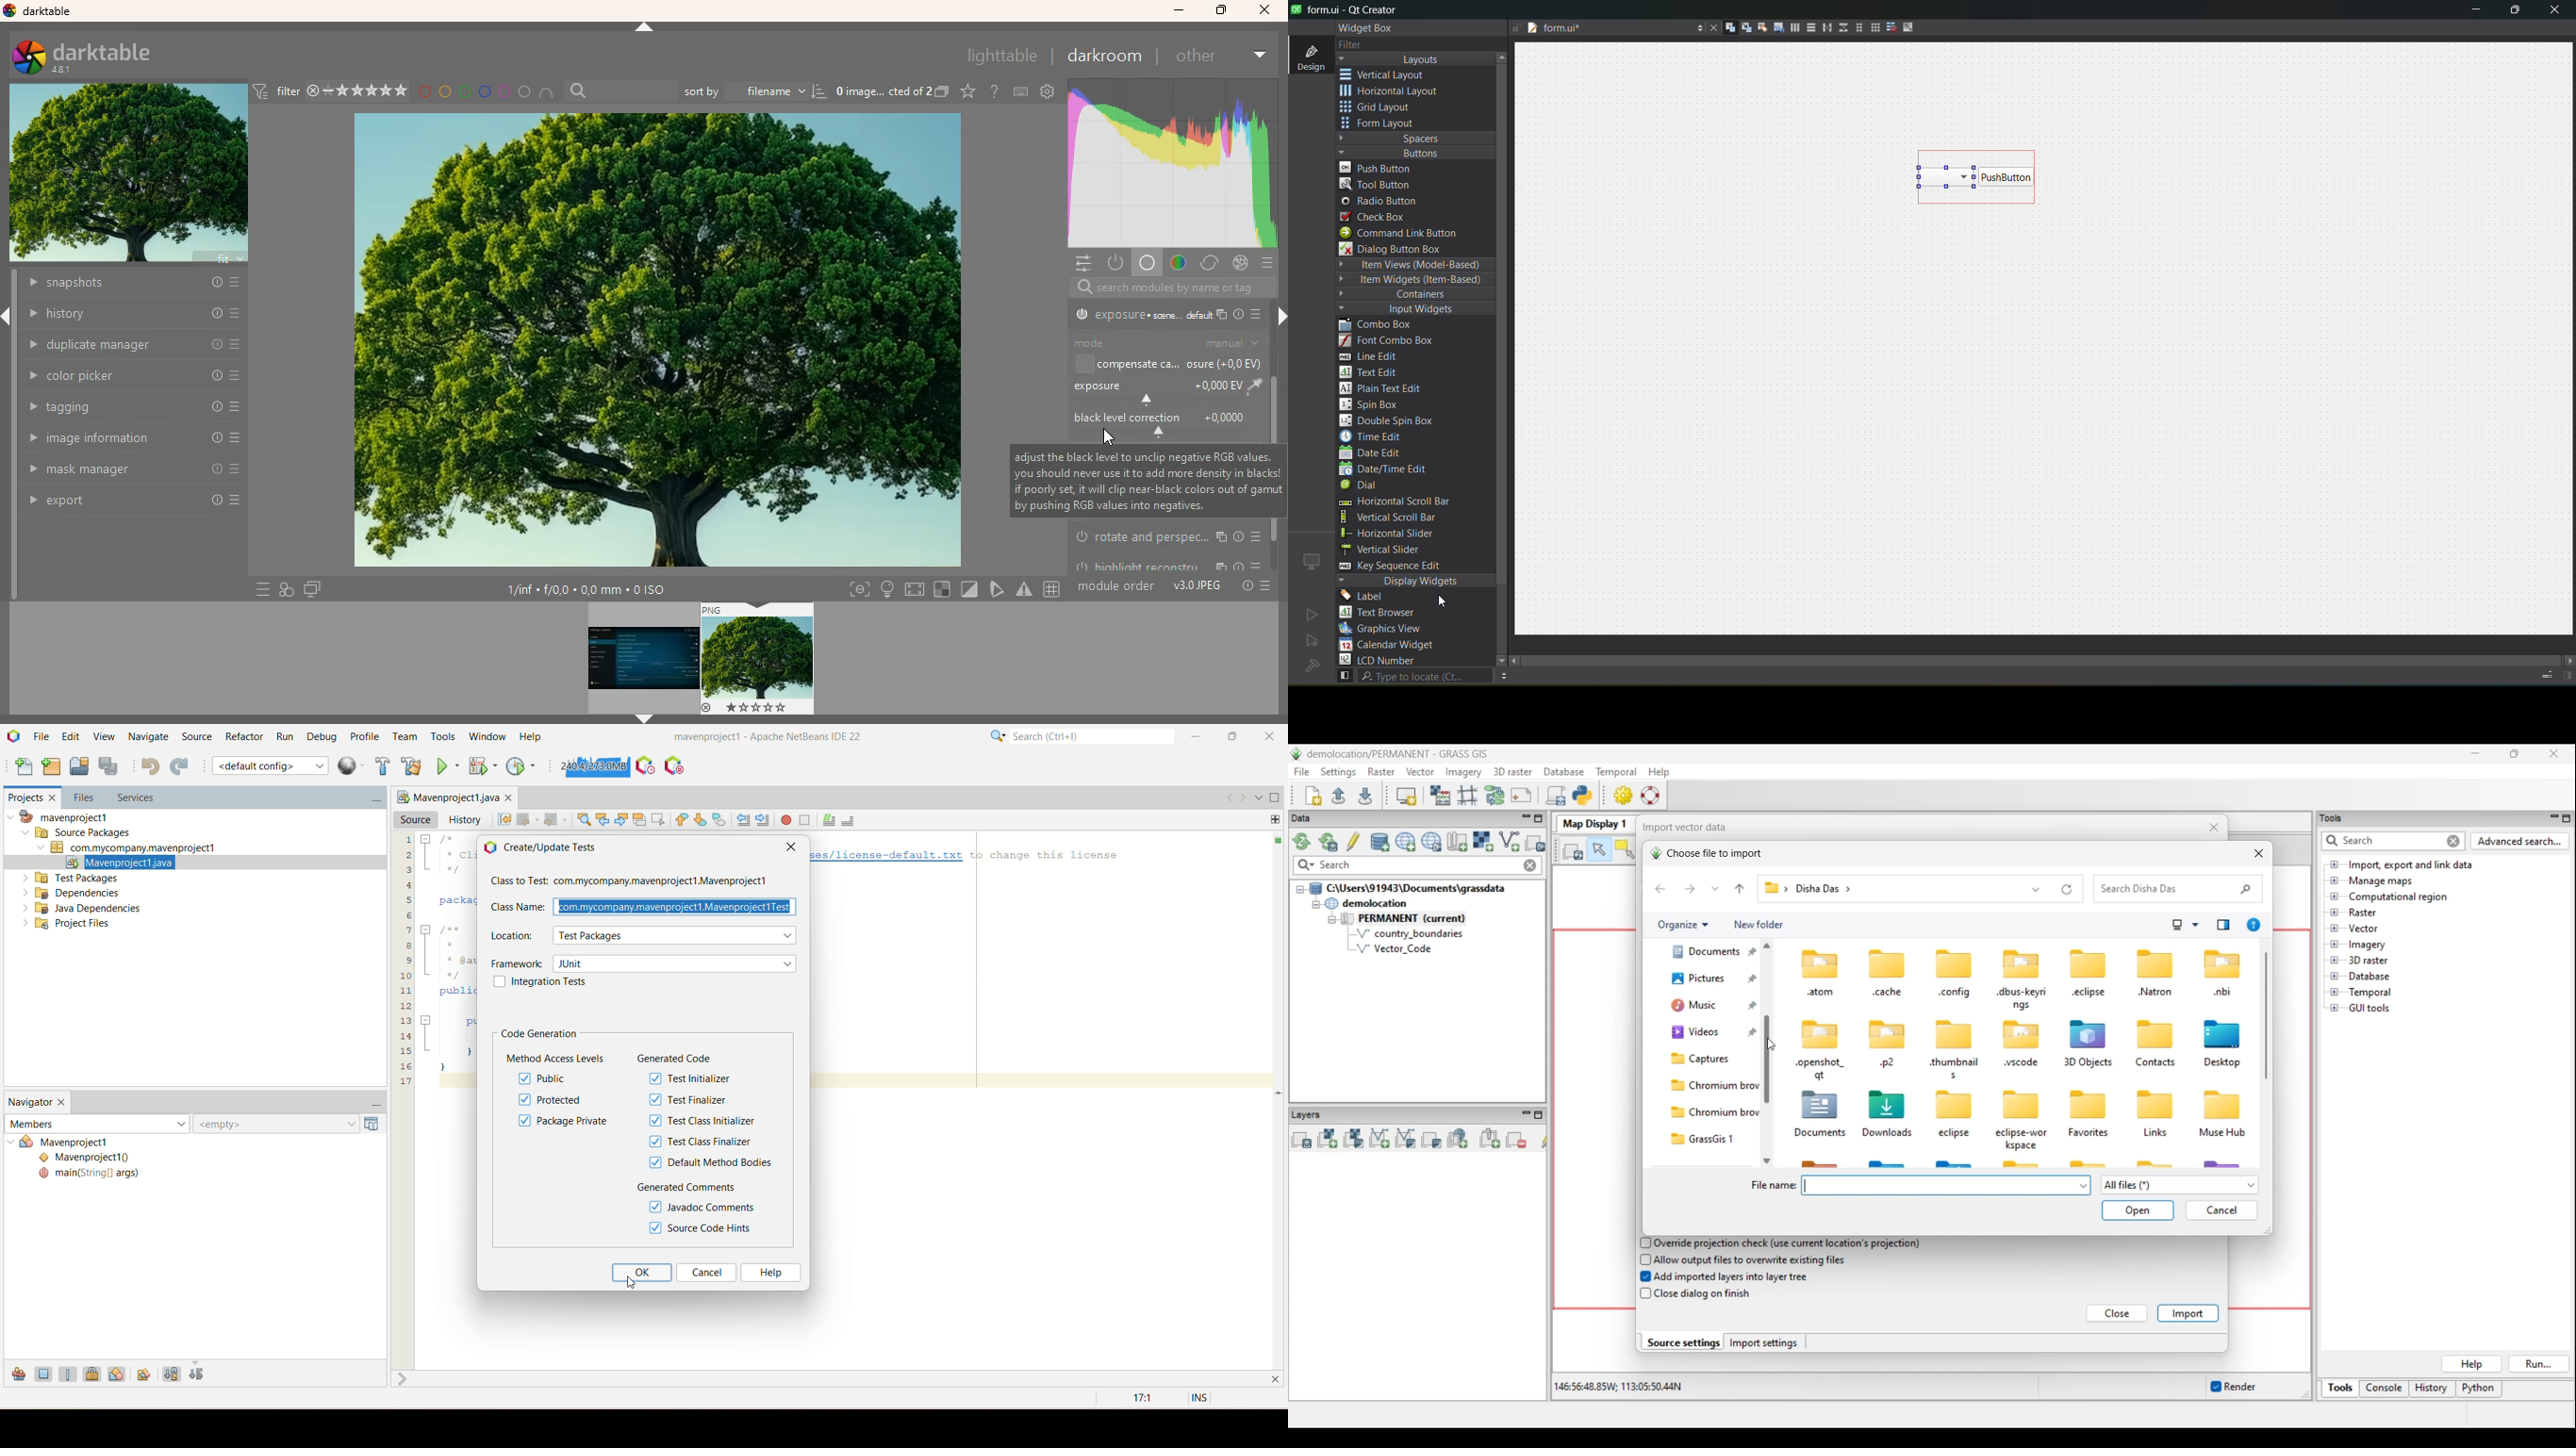 The image size is (2576, 1456). What do you see at coordinates (484, 90) in the screenshot?
I see `blue circle` at bounding box center [484, 90].